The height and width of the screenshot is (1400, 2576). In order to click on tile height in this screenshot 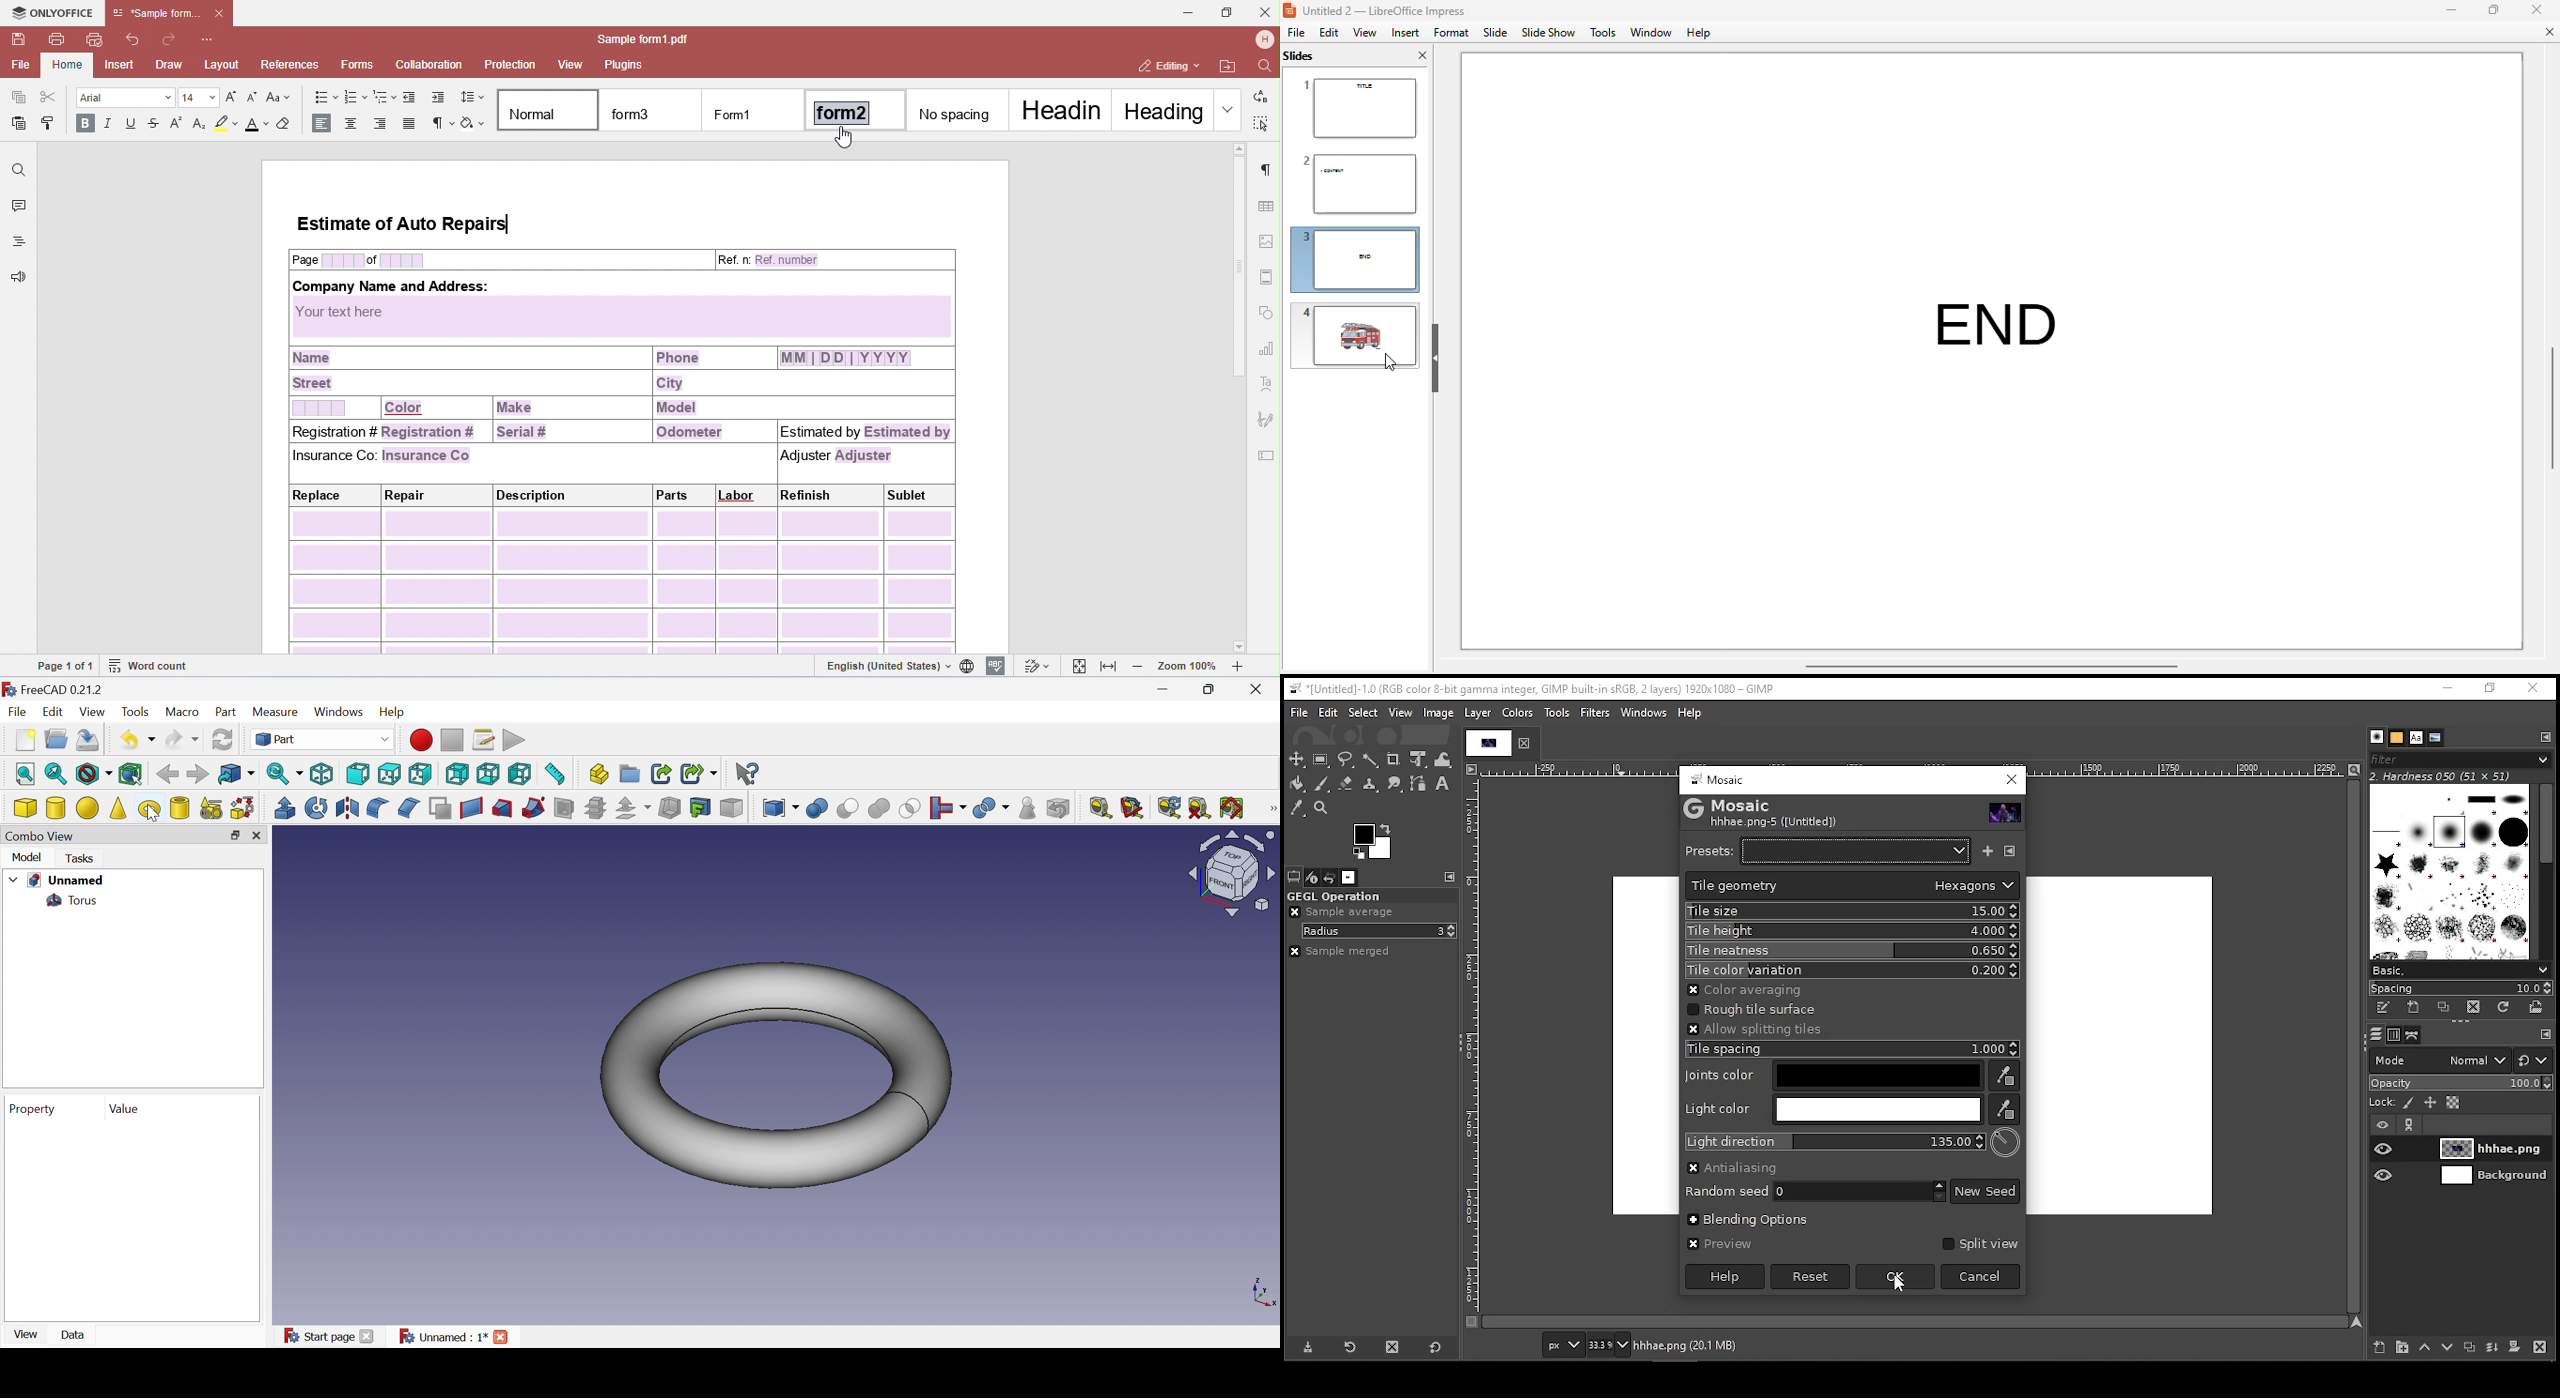, I will do `click(1852, 930)`.